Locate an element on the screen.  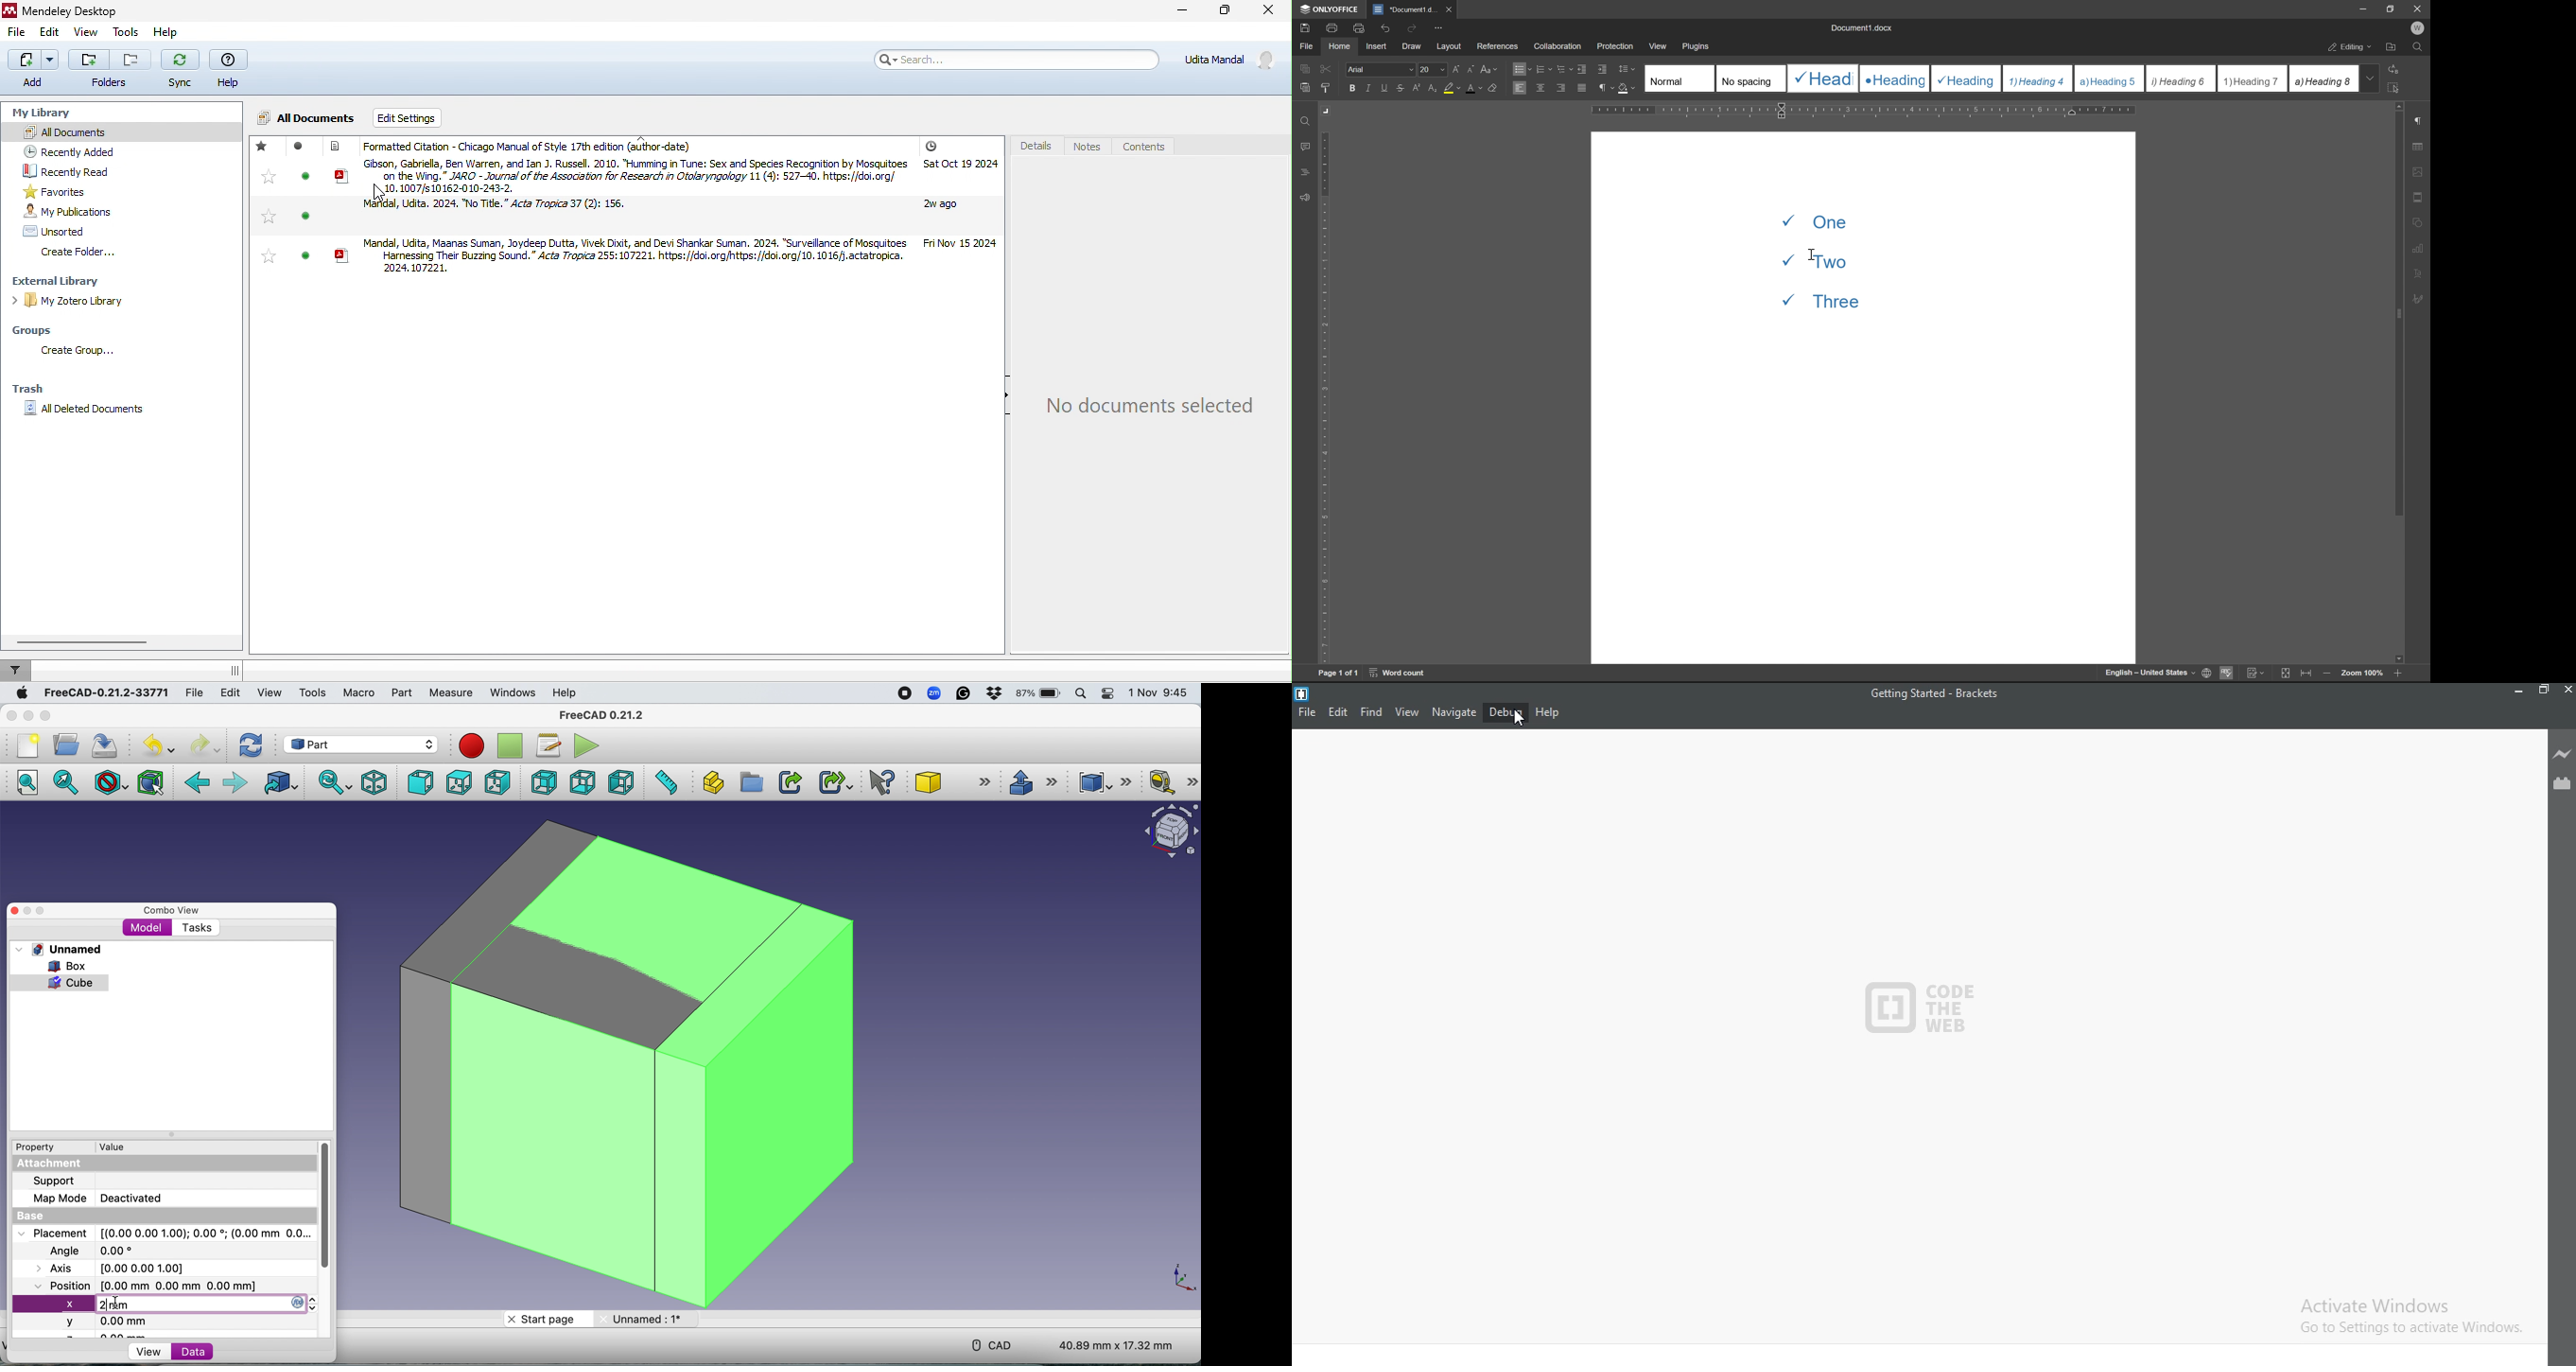
Sat Oct 19 2024w agoriNov 152024 is located at coordinates (965, 197).